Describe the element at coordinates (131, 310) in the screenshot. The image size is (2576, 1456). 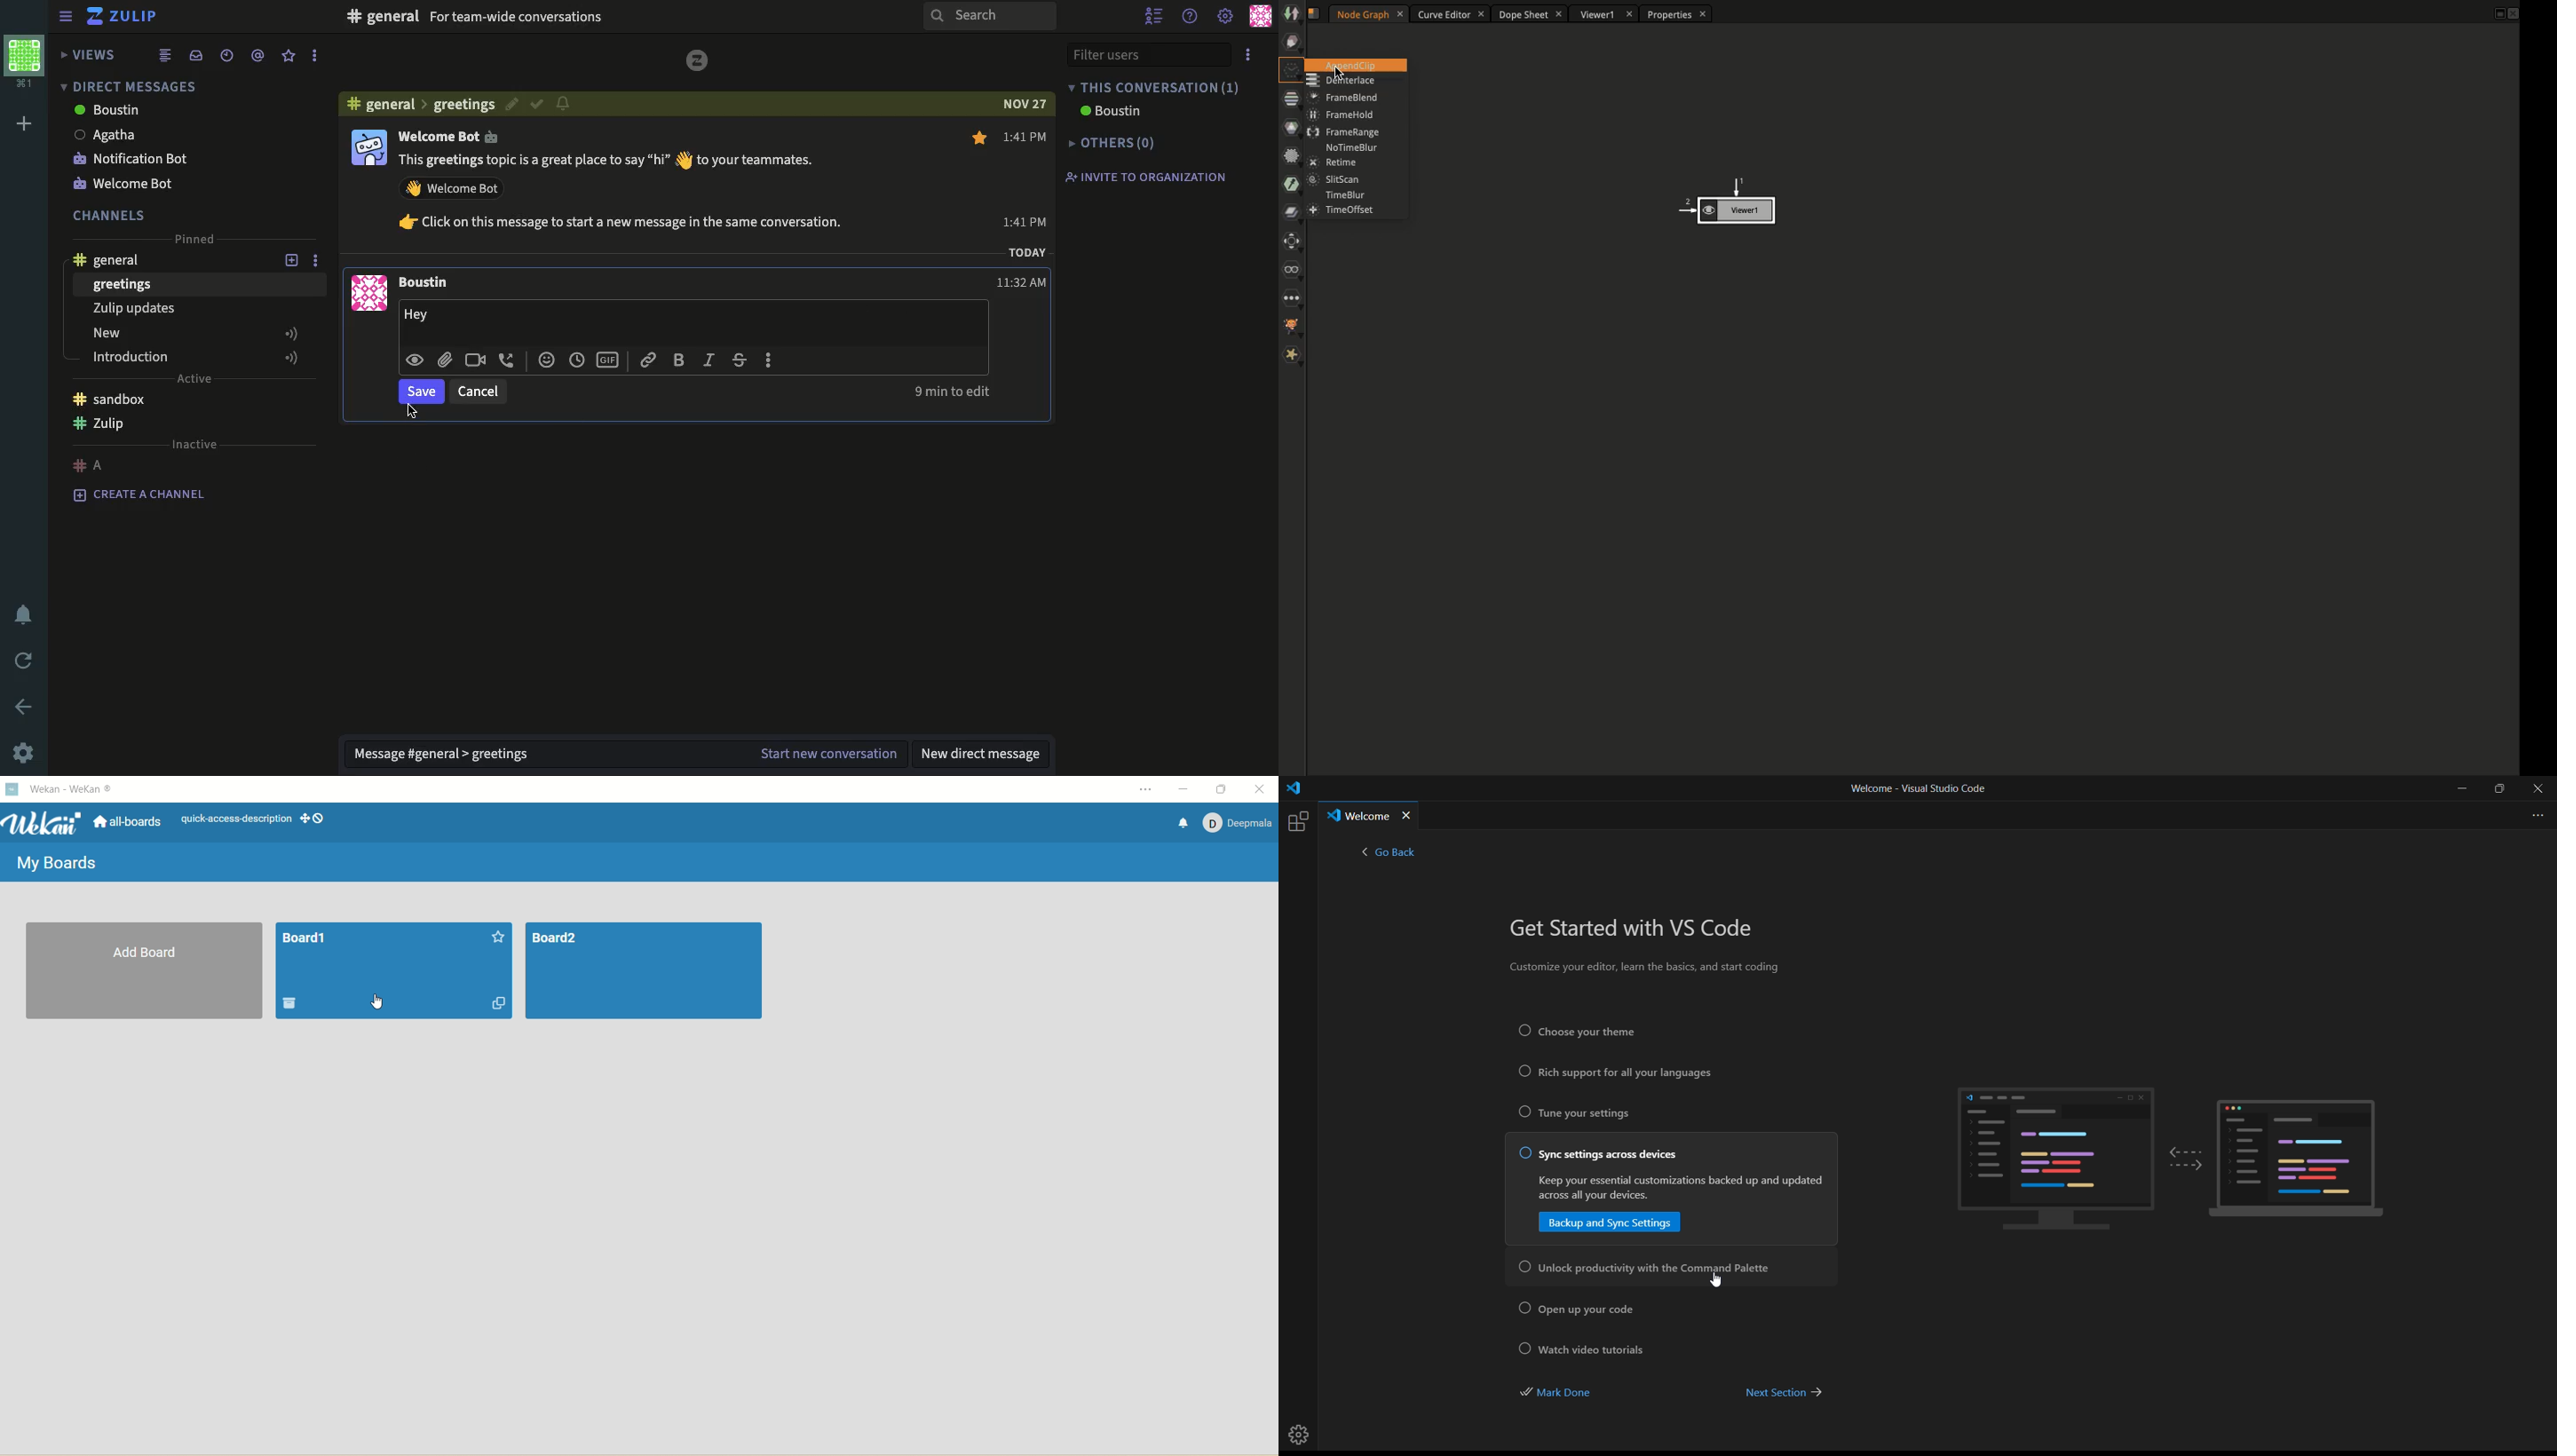
I see `Zulip updates` at that location.